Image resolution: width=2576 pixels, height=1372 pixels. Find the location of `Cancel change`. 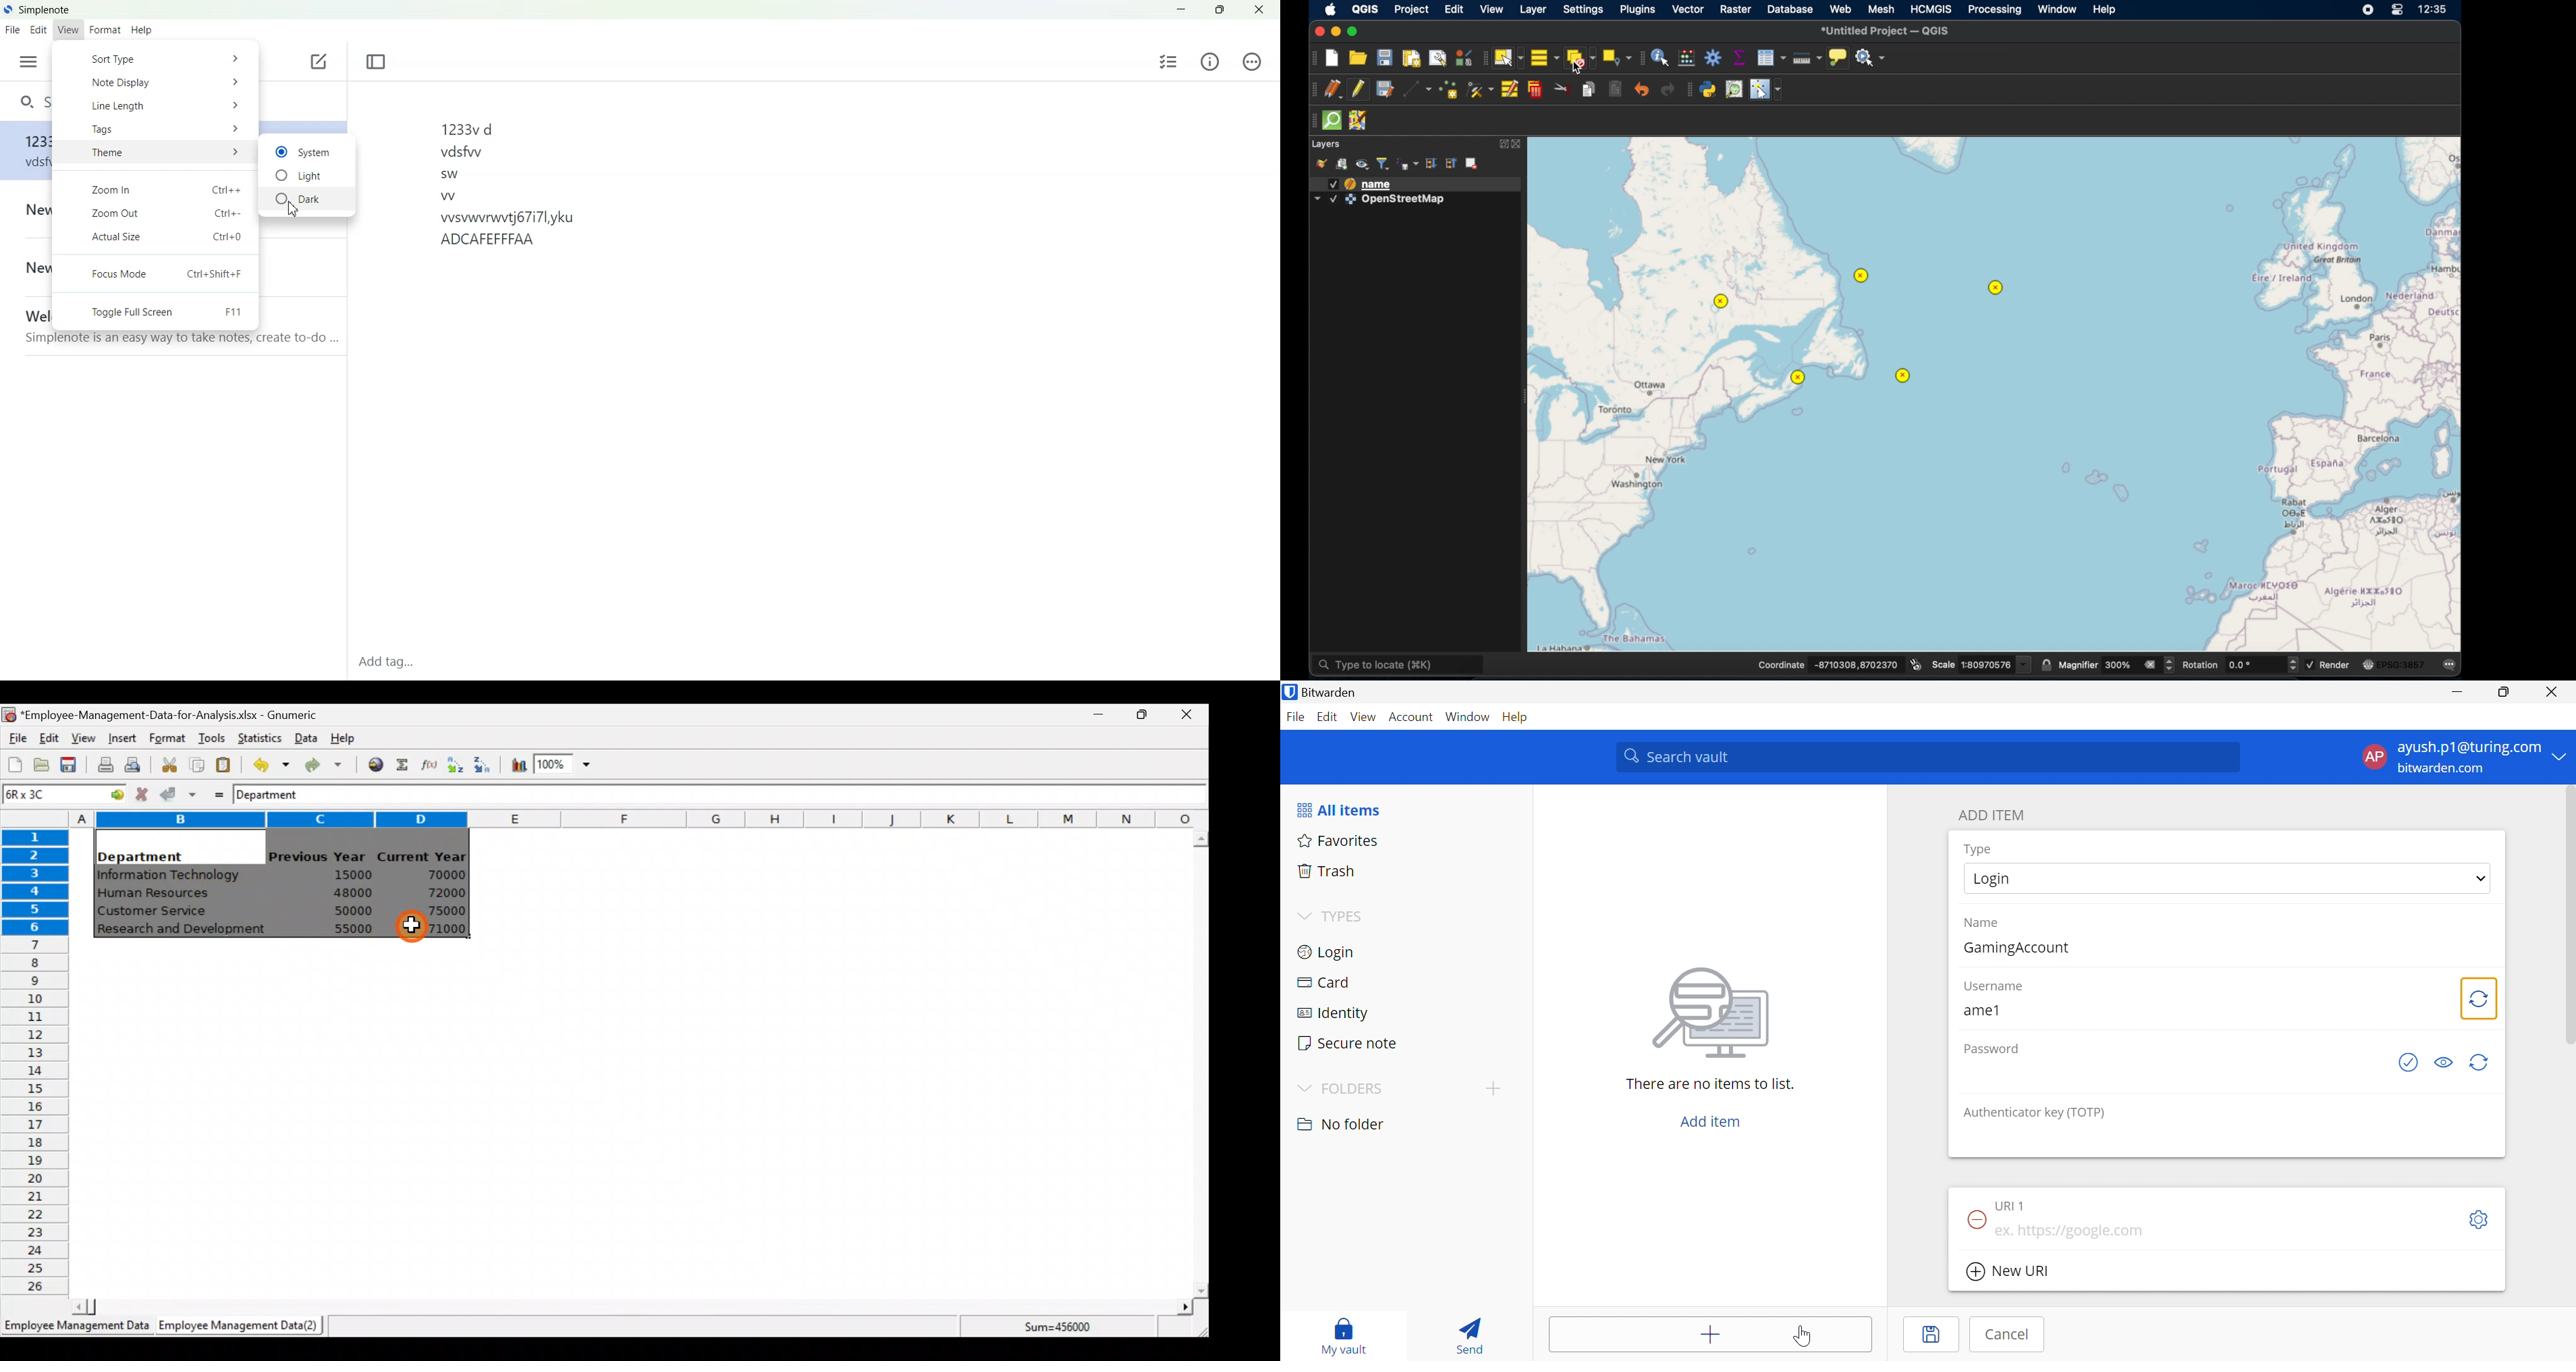

Cancel change is located at coordinates (144, 794).